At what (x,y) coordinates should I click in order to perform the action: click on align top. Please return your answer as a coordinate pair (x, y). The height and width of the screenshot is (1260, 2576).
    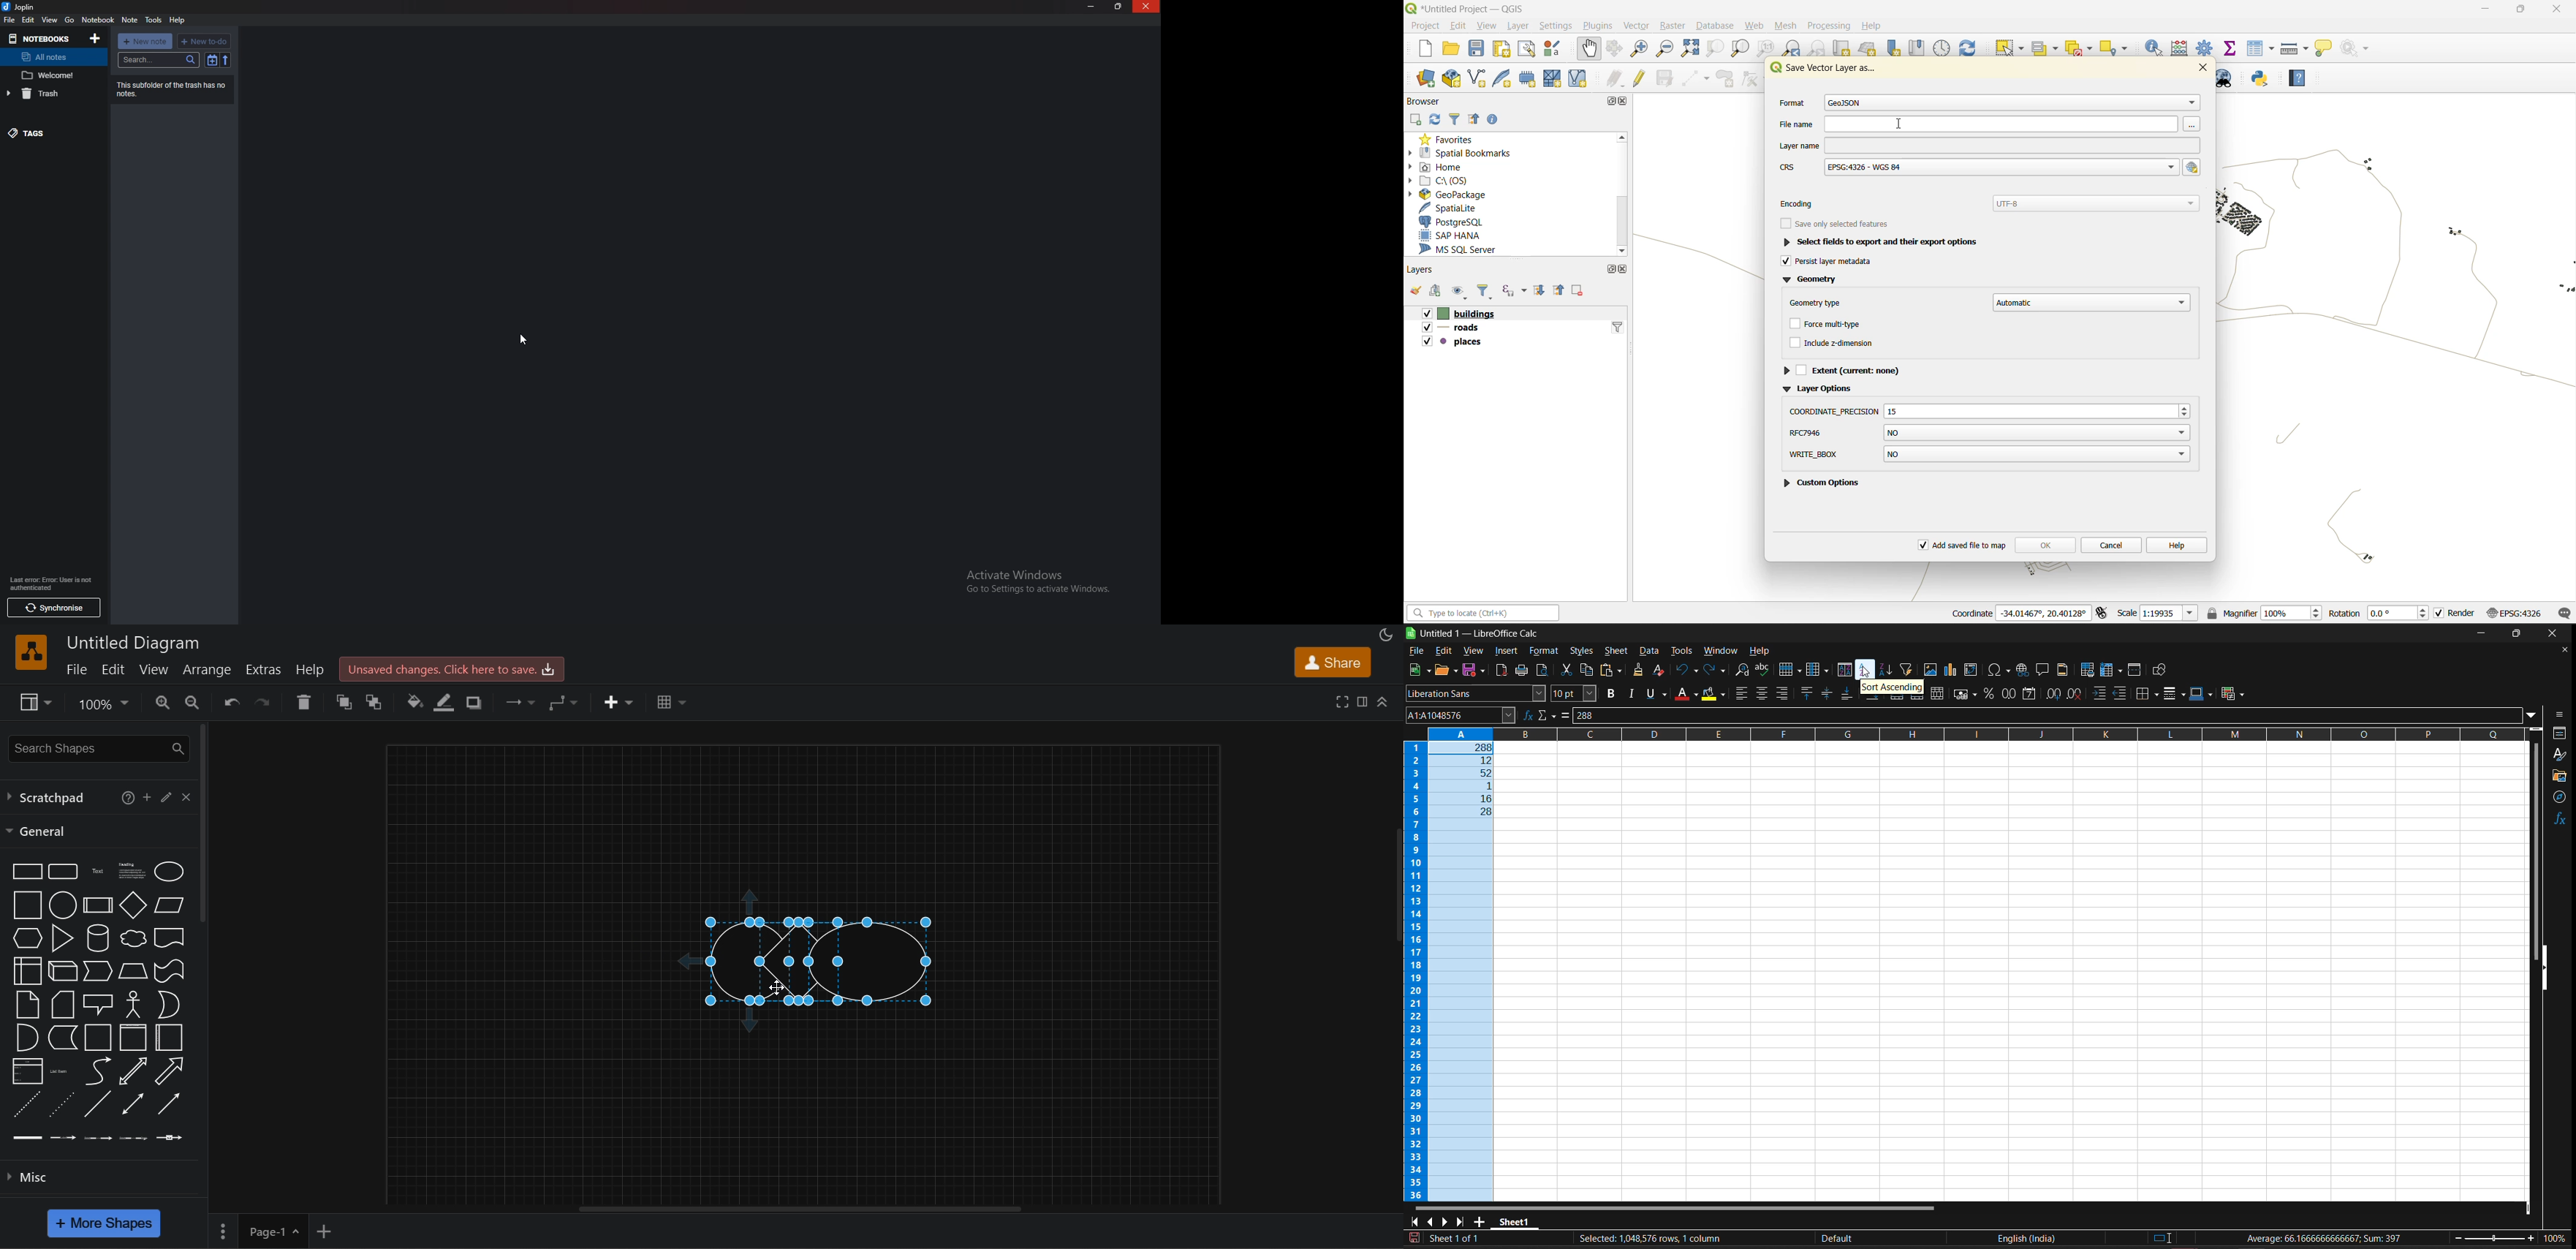
    Looking at the image, I should click on (1805, 693).